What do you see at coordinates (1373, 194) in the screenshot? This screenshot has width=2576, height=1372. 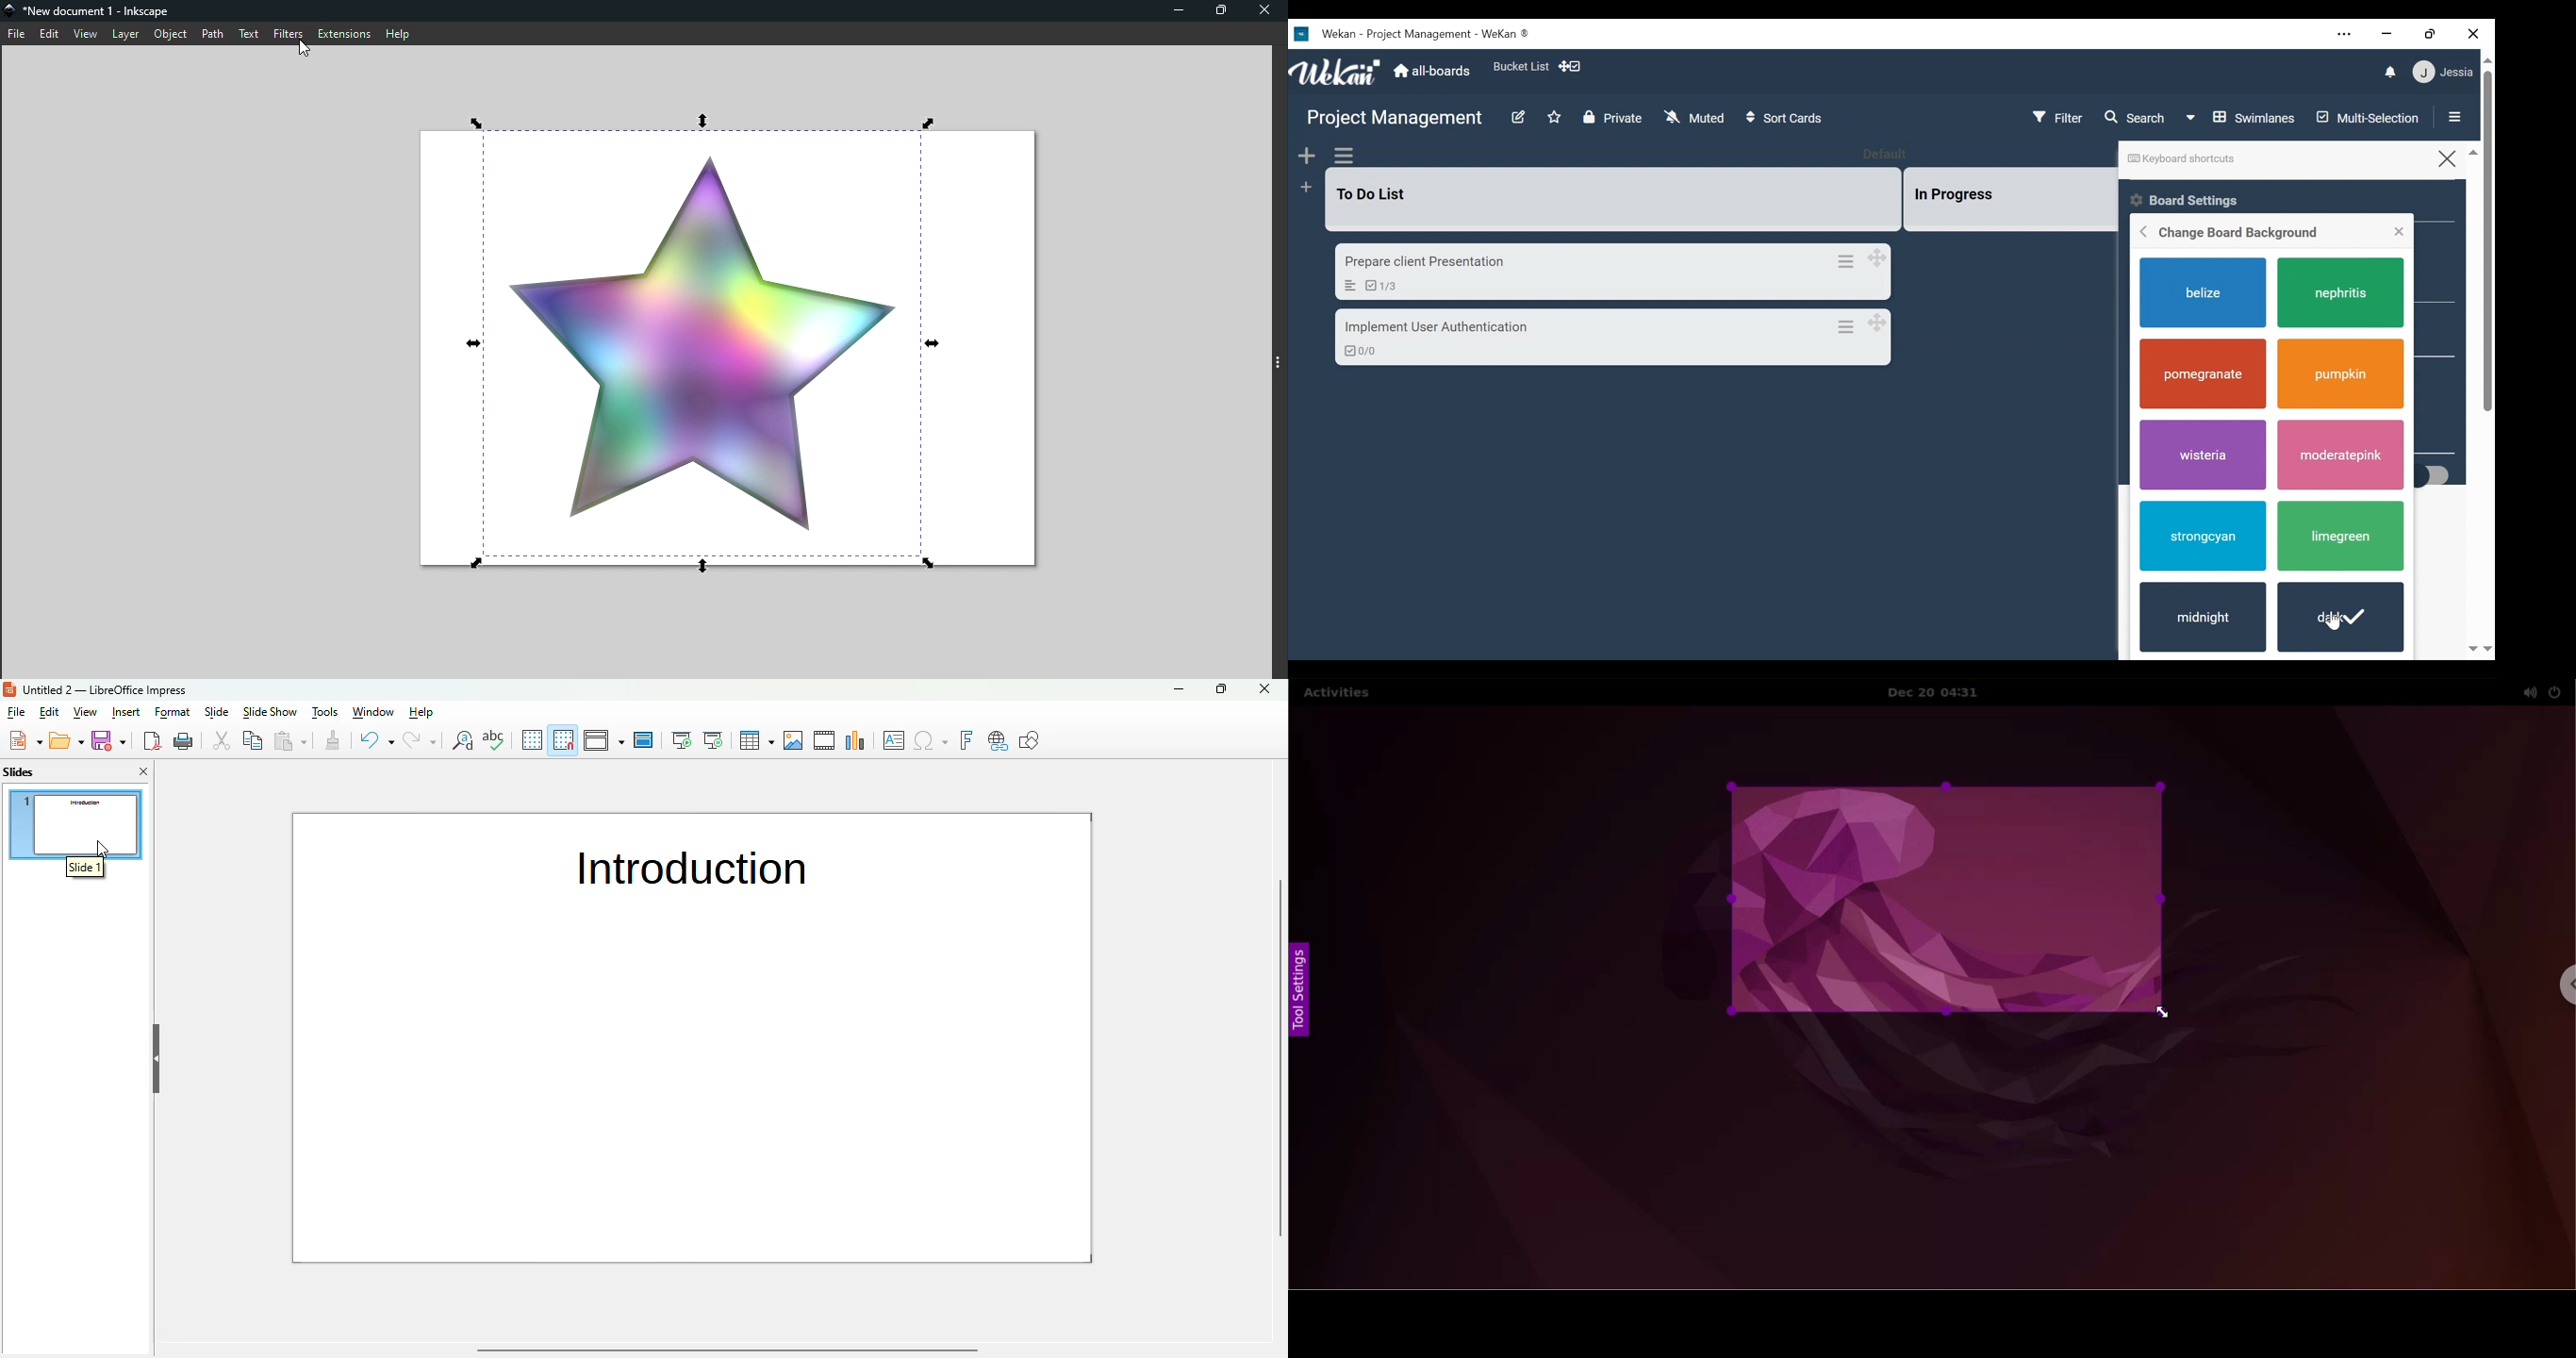 I see `List Name` at bounding box center [1373, 194].